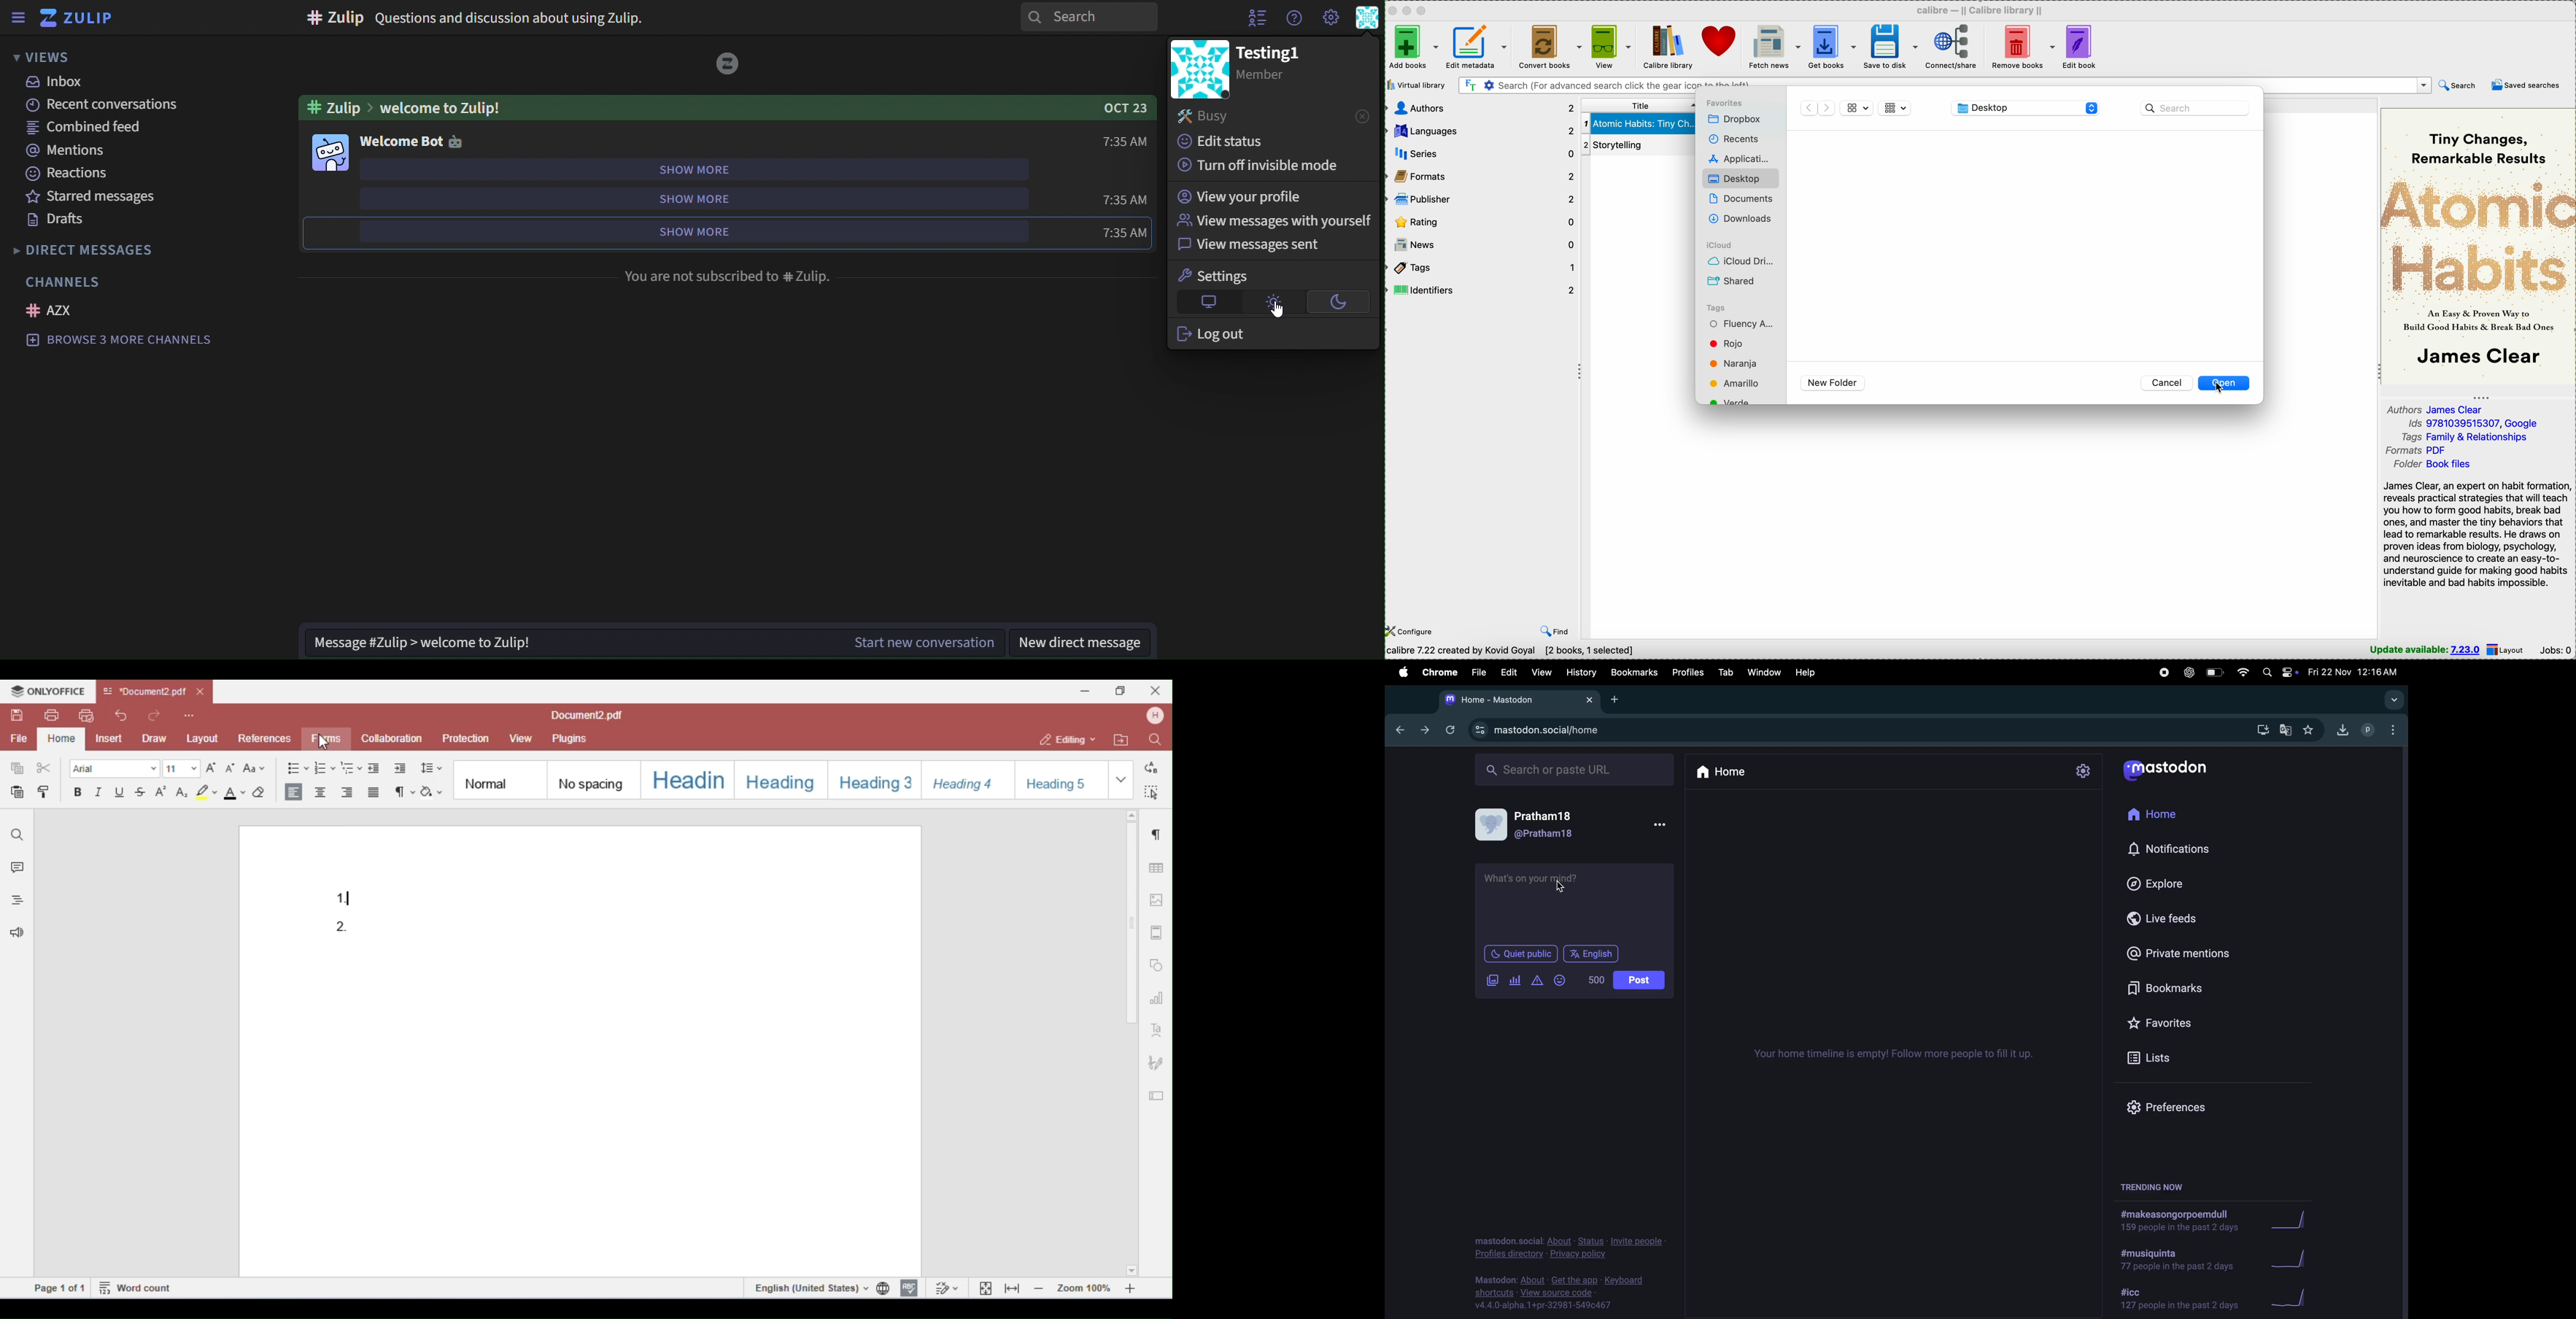 Image resolution: width=2576 pixels, height=1344 pixels. What do you see at coordinates (2153, 882) in the screenshot?
I see `explore` at bounding box center [2153, 882].